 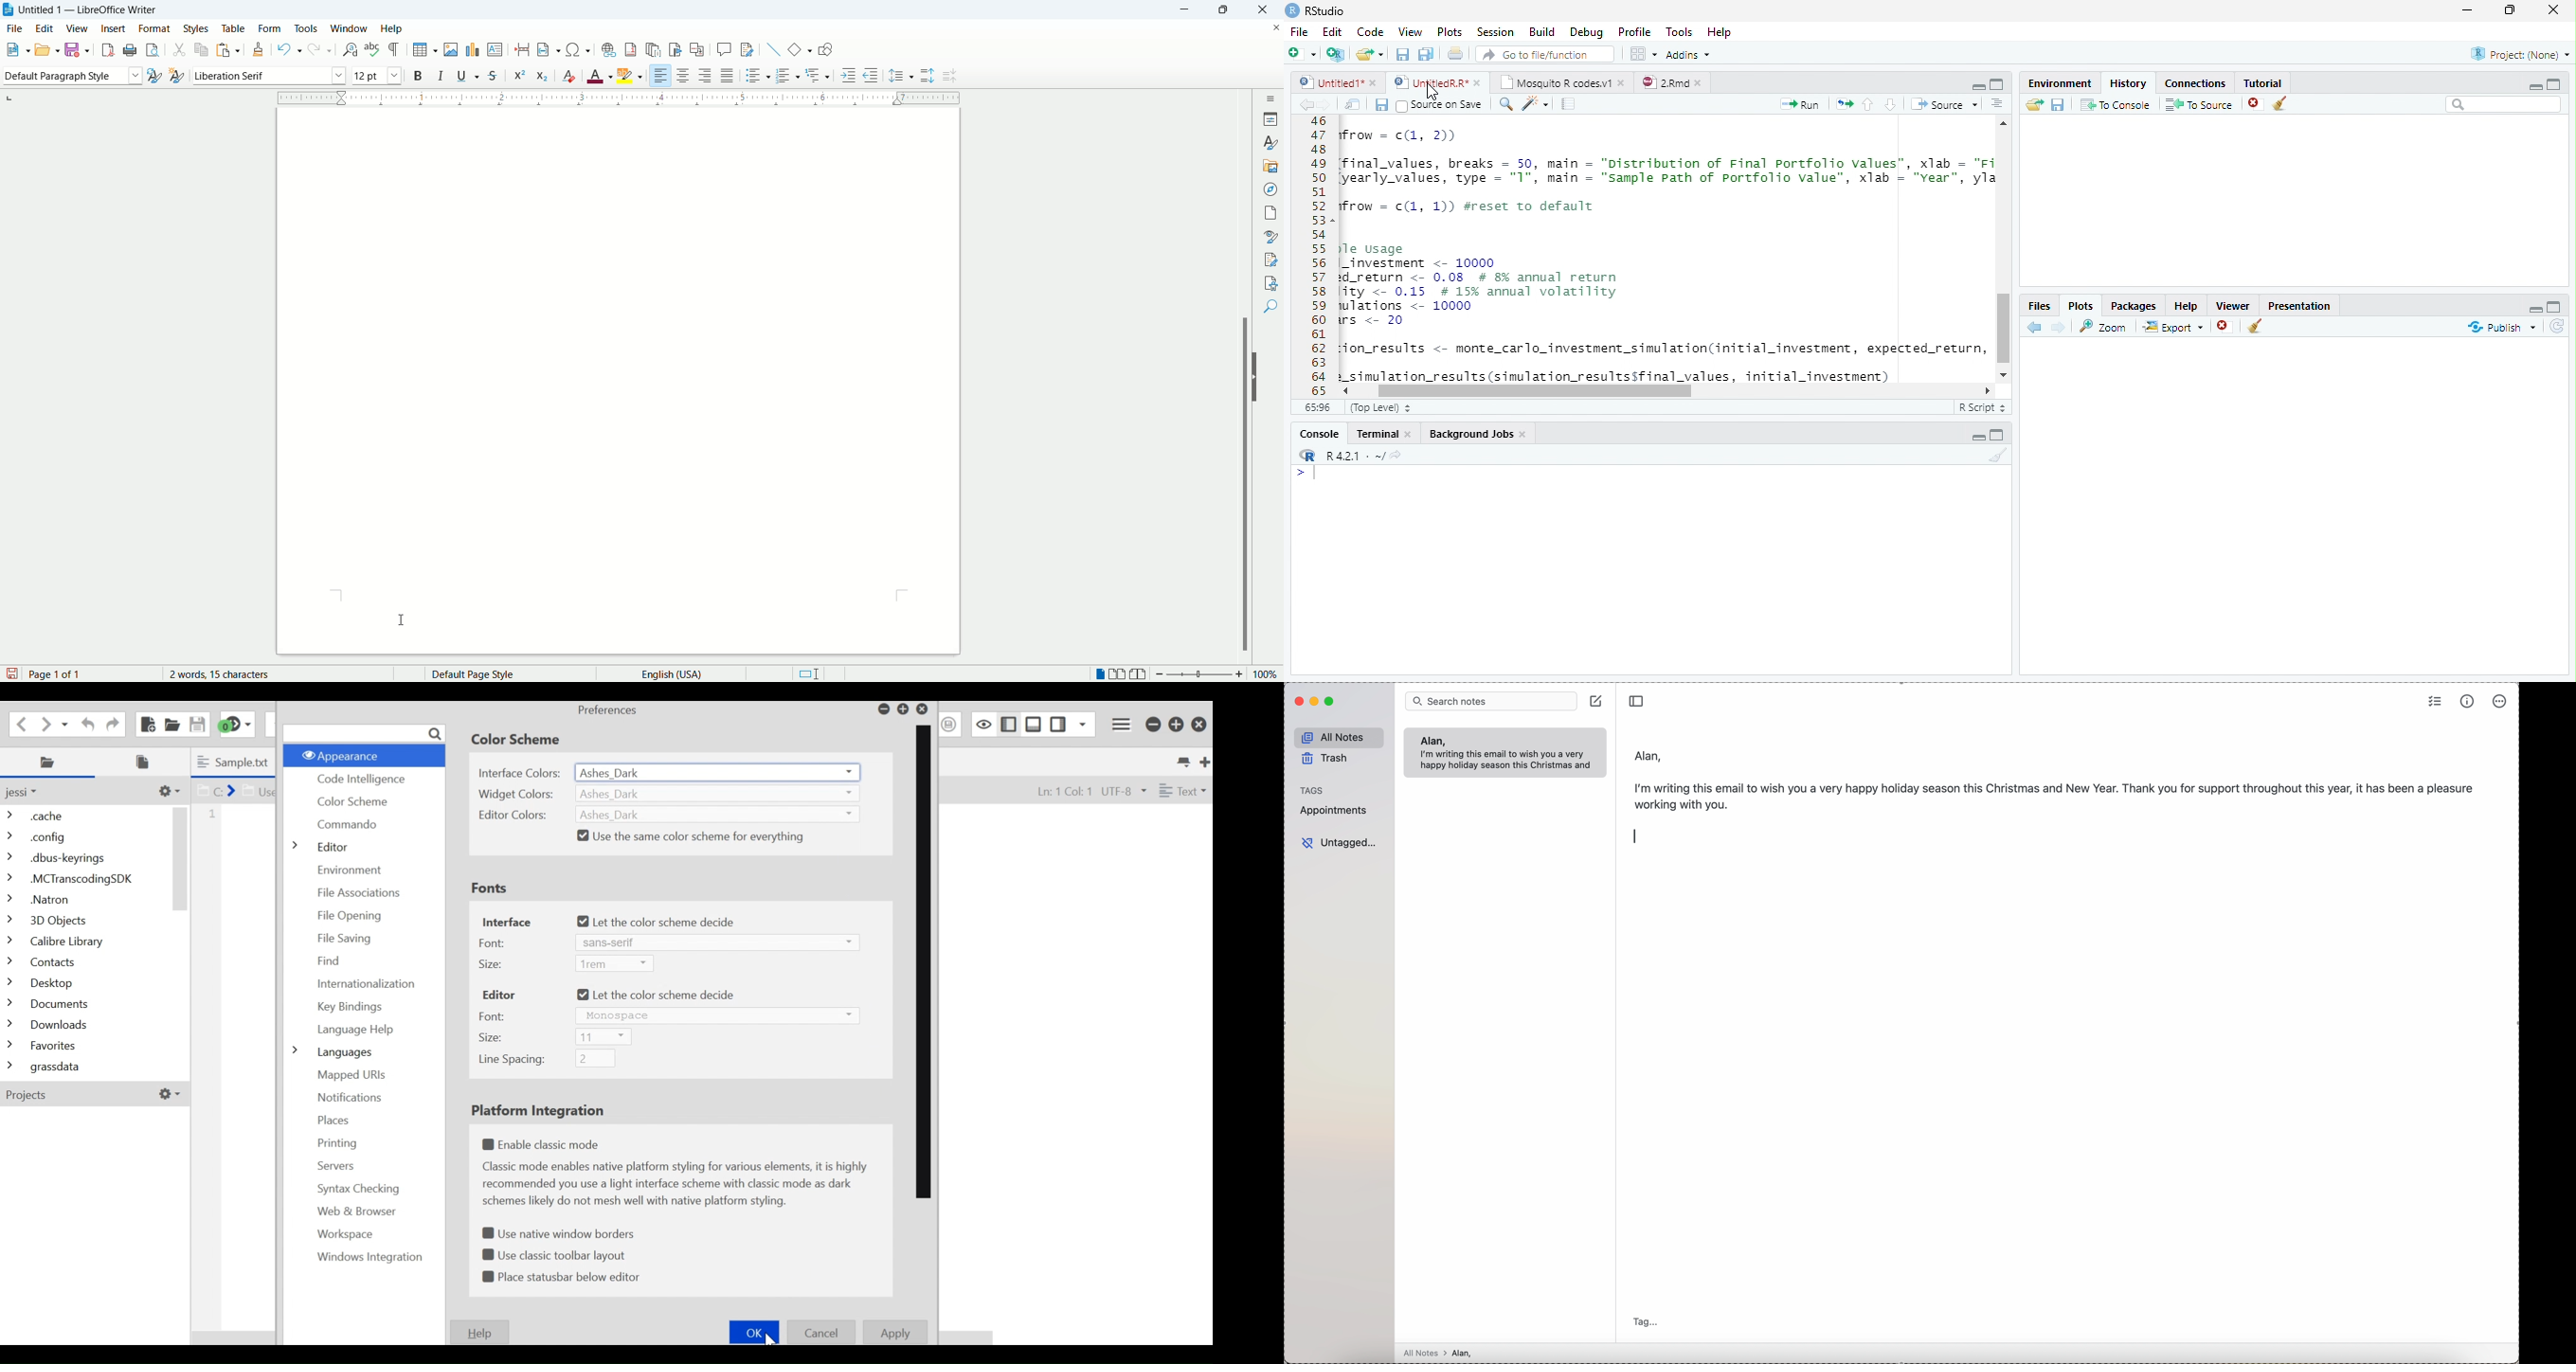 I want to click on standard selection, so click(x=809, y=674).